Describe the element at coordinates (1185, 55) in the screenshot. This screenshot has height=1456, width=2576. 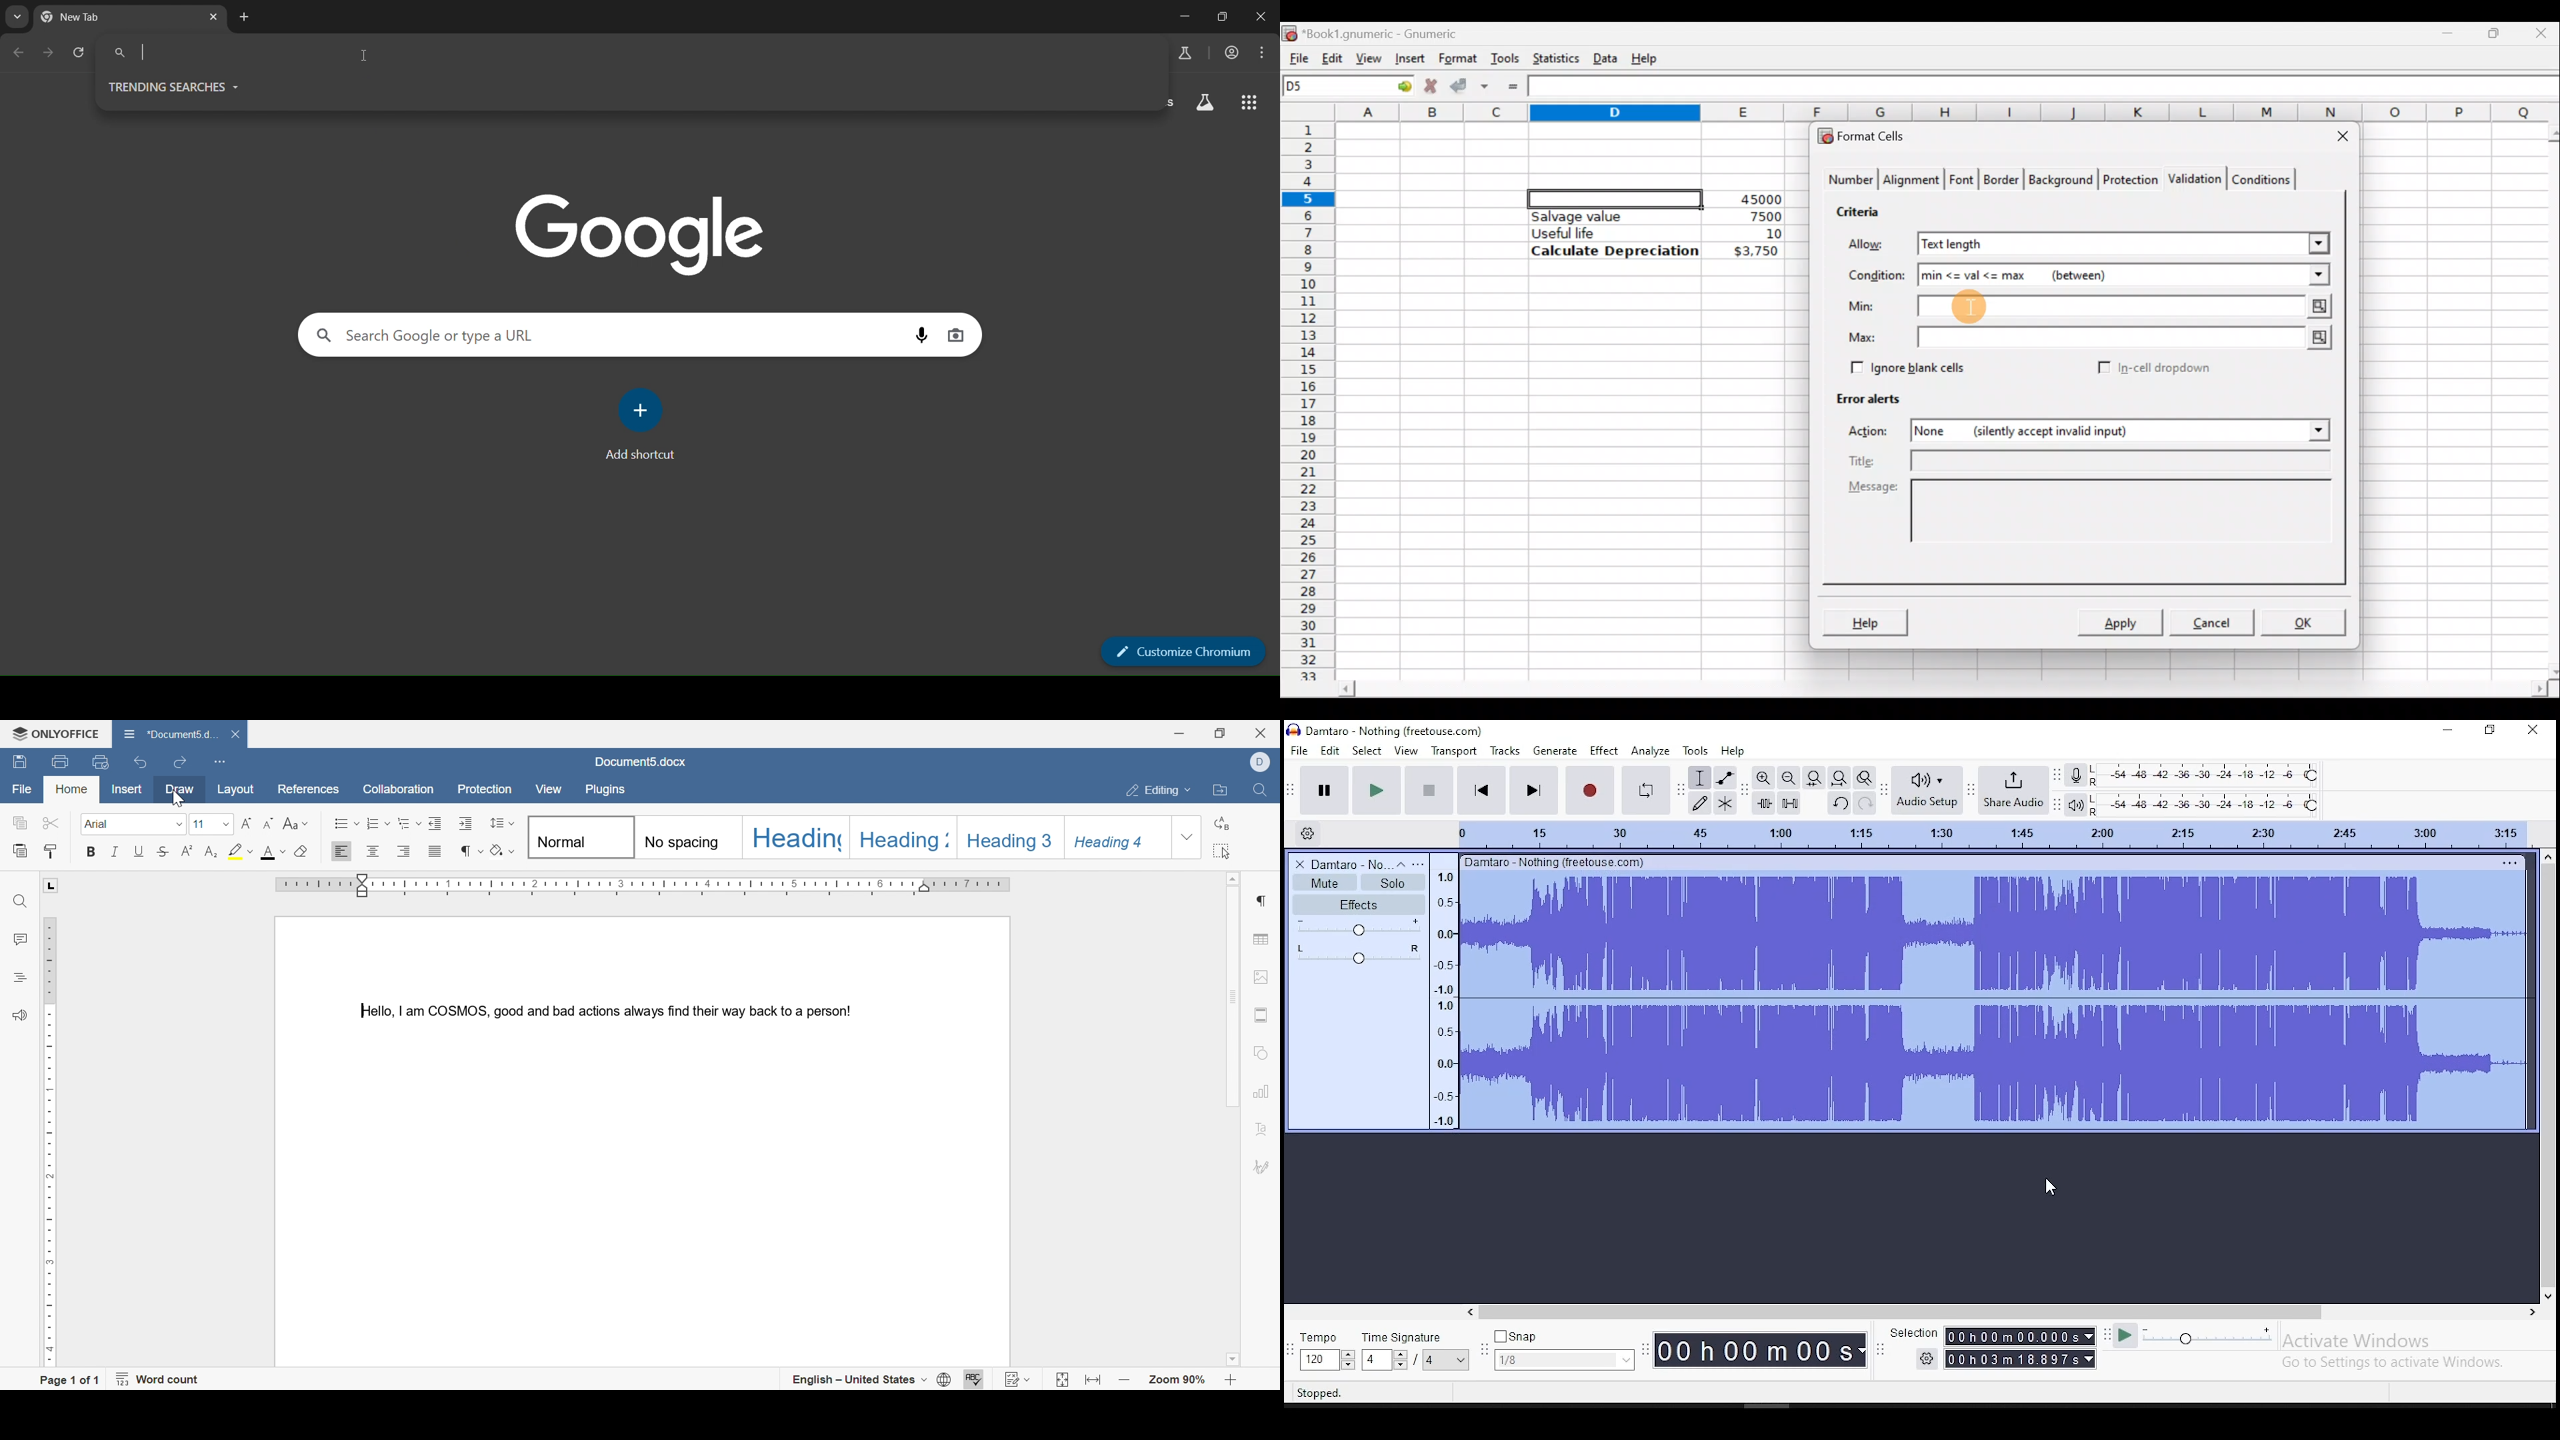
I see `search labs` at that location.